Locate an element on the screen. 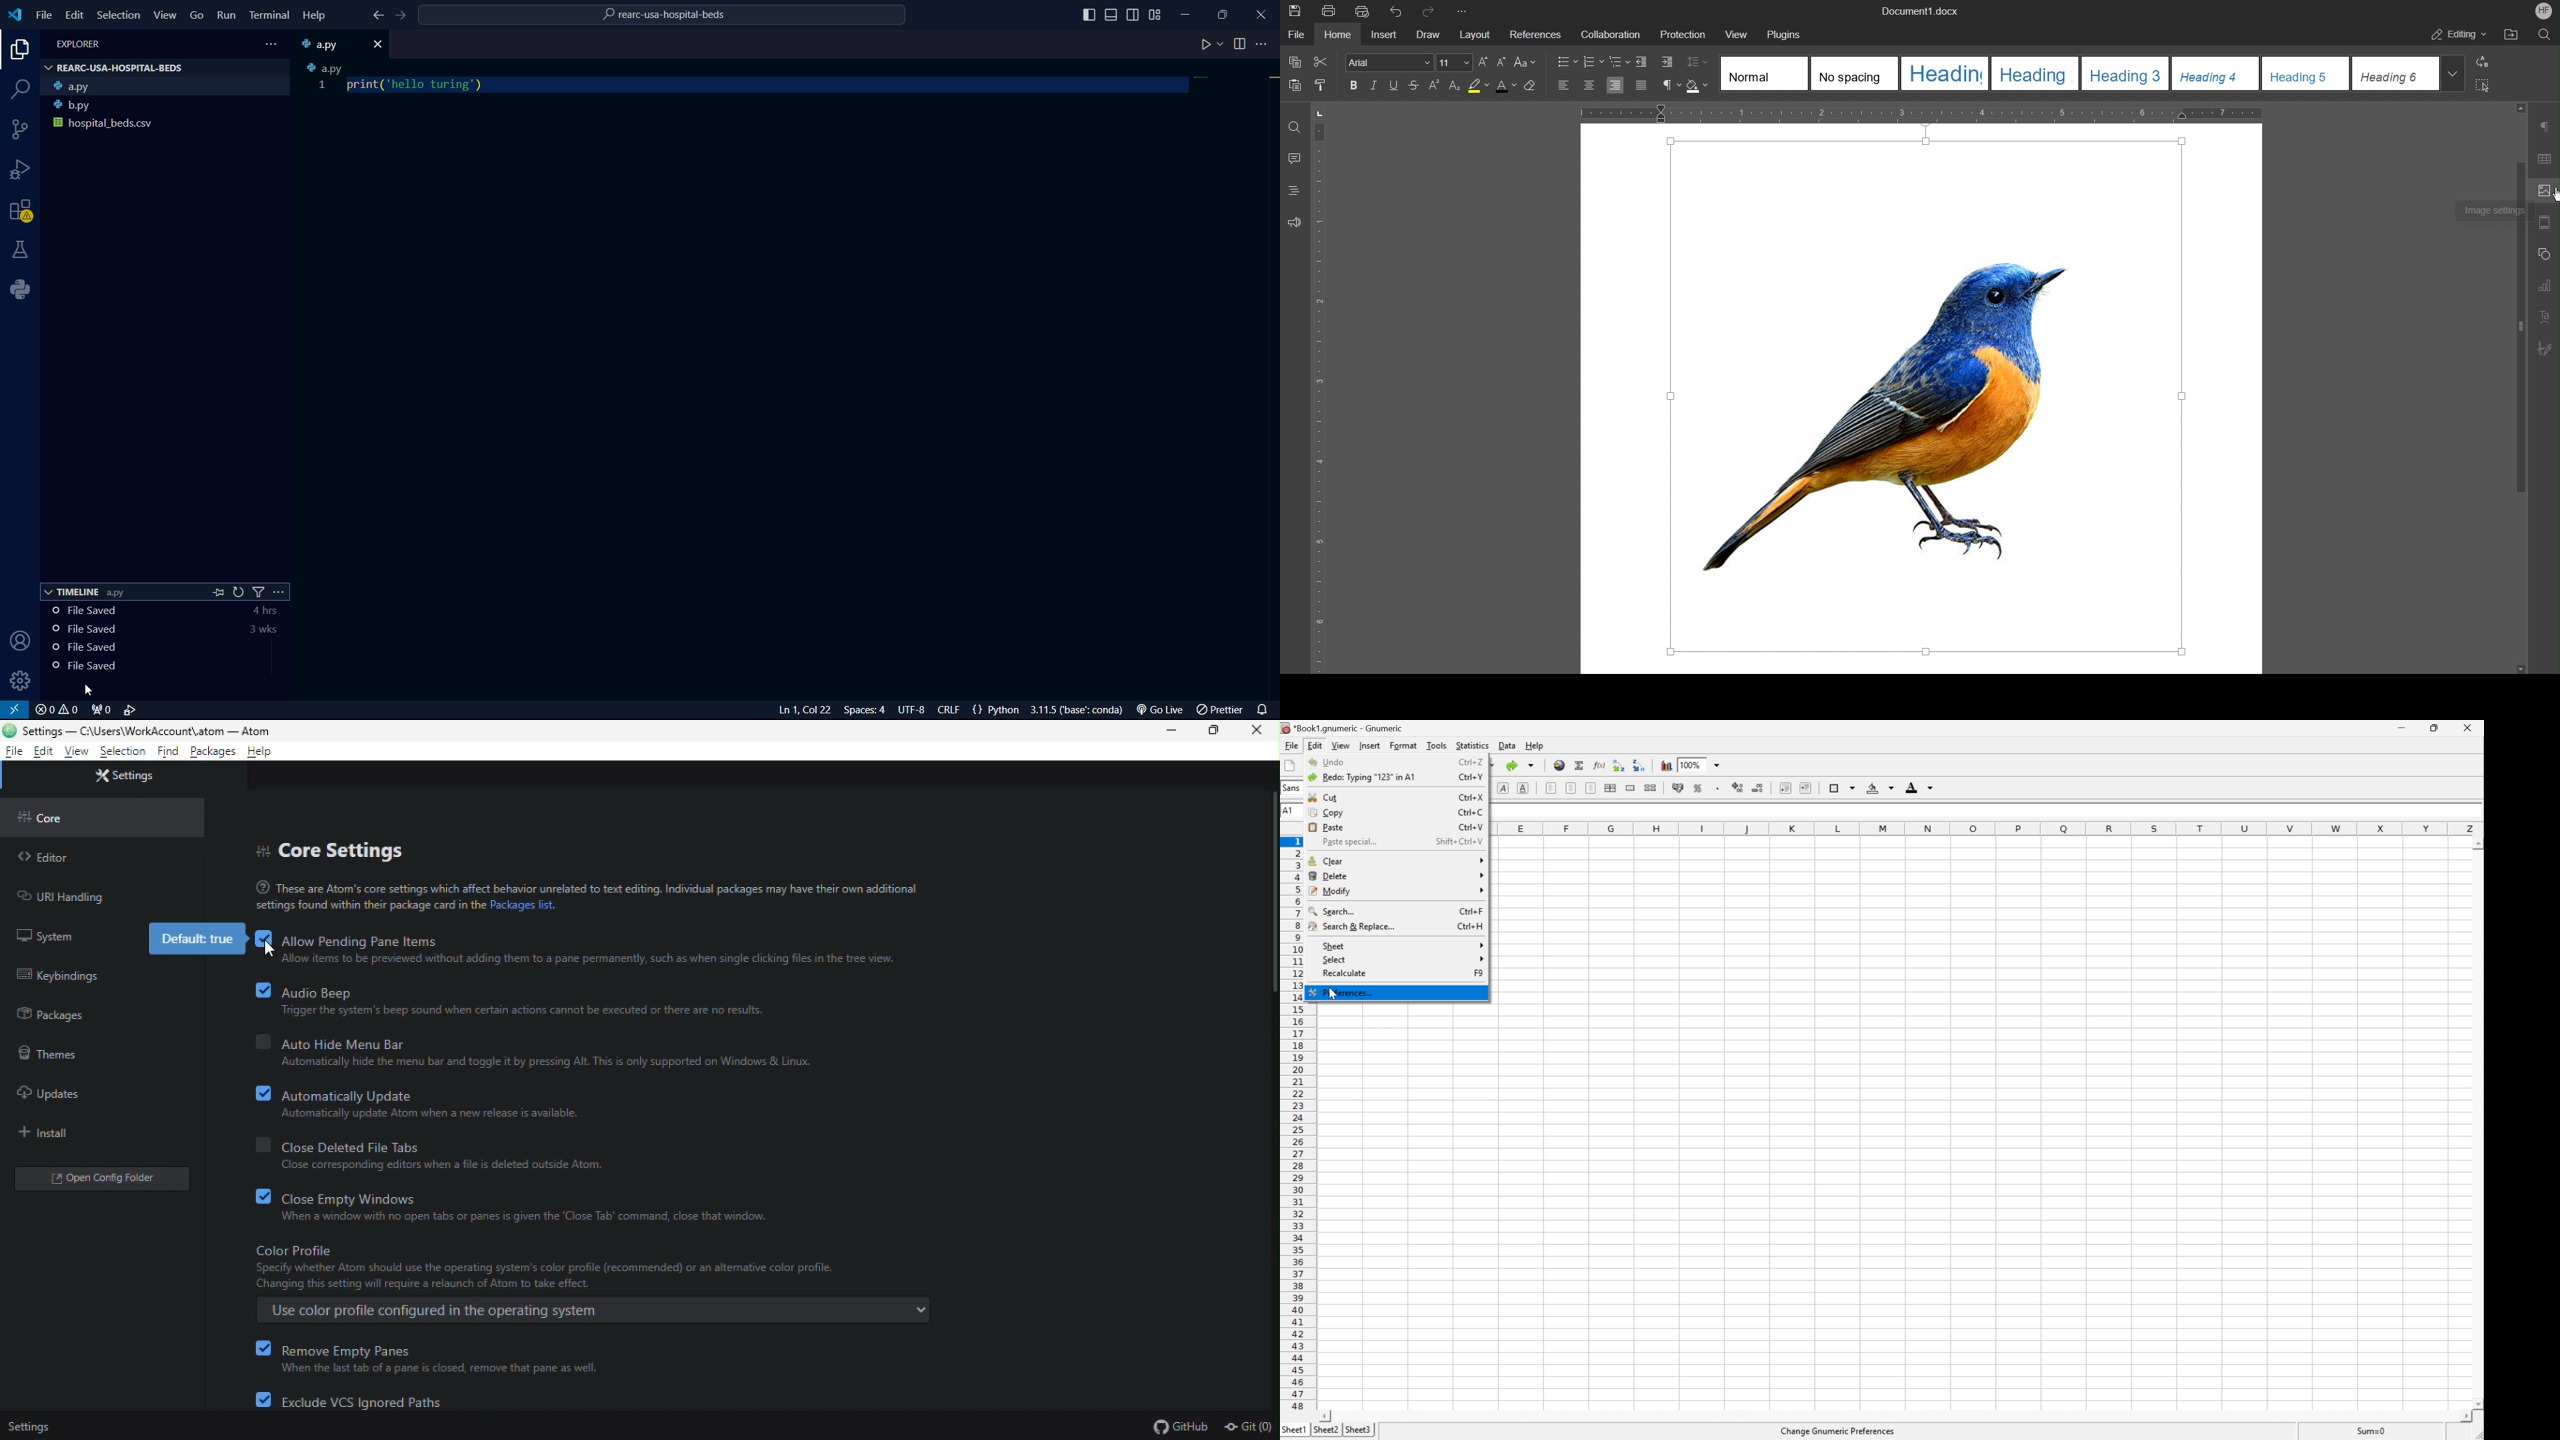 The image size is (2576, 1456). sheet is located at coordinates (1403, 946).